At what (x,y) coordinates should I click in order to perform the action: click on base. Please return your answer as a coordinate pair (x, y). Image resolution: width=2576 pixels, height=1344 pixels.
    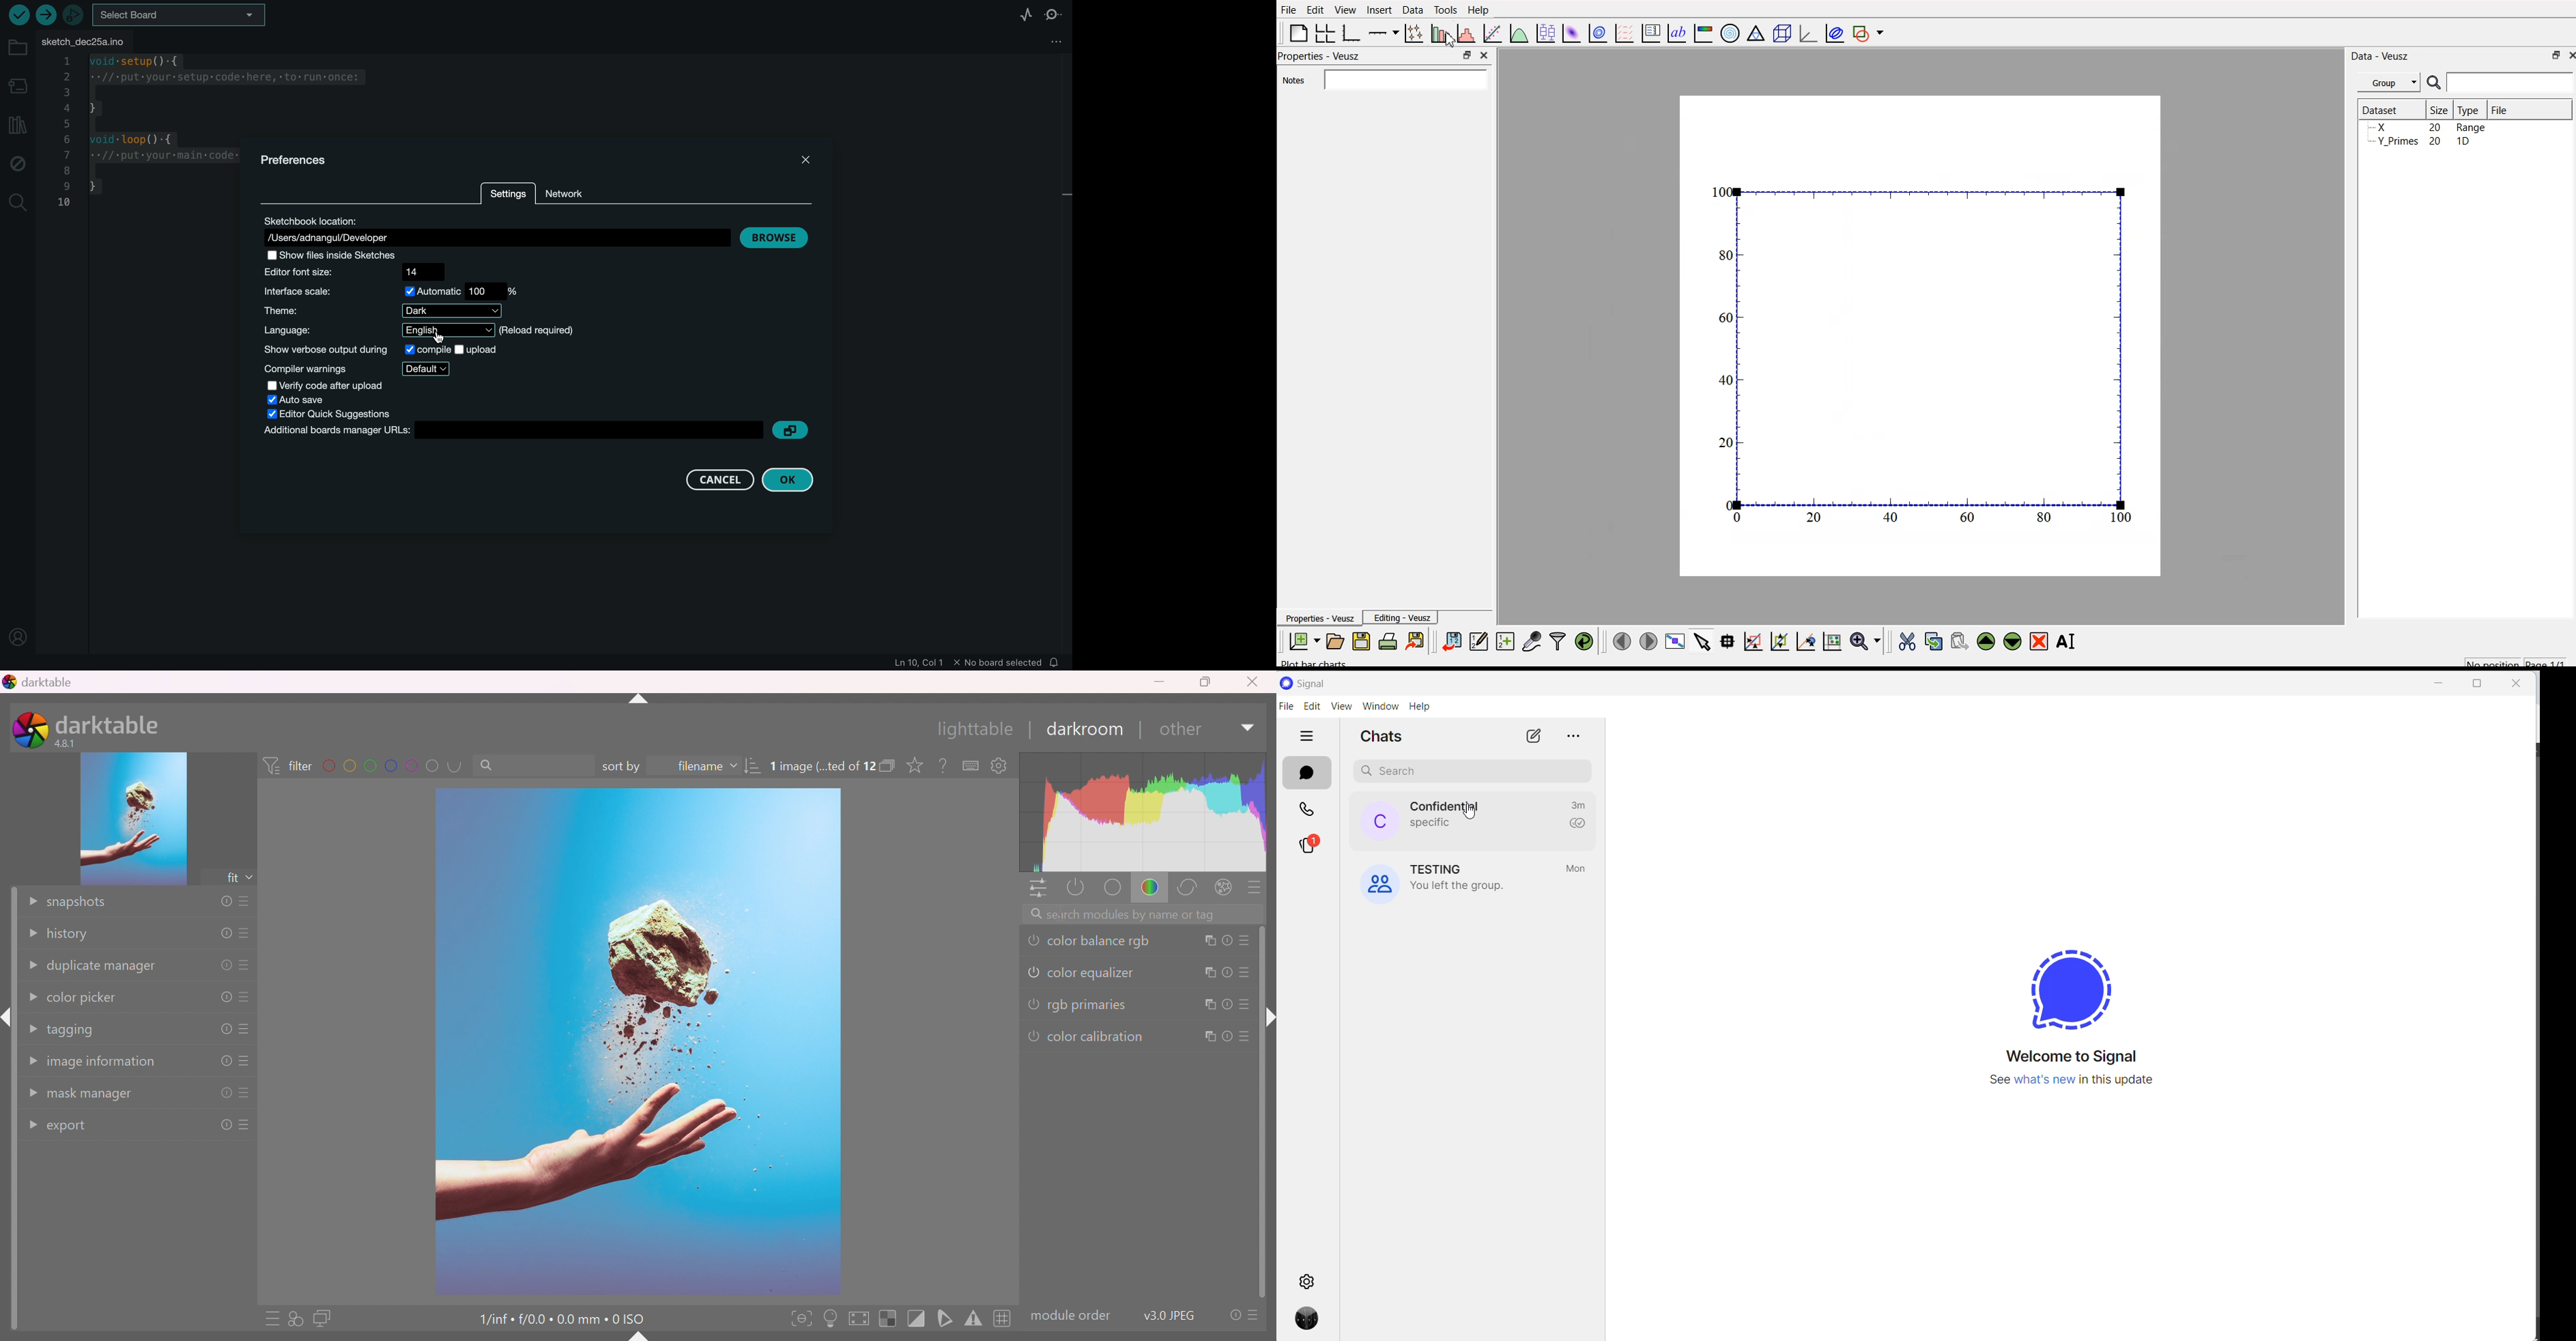
    Looking at the image, I should click on (1114, 889).